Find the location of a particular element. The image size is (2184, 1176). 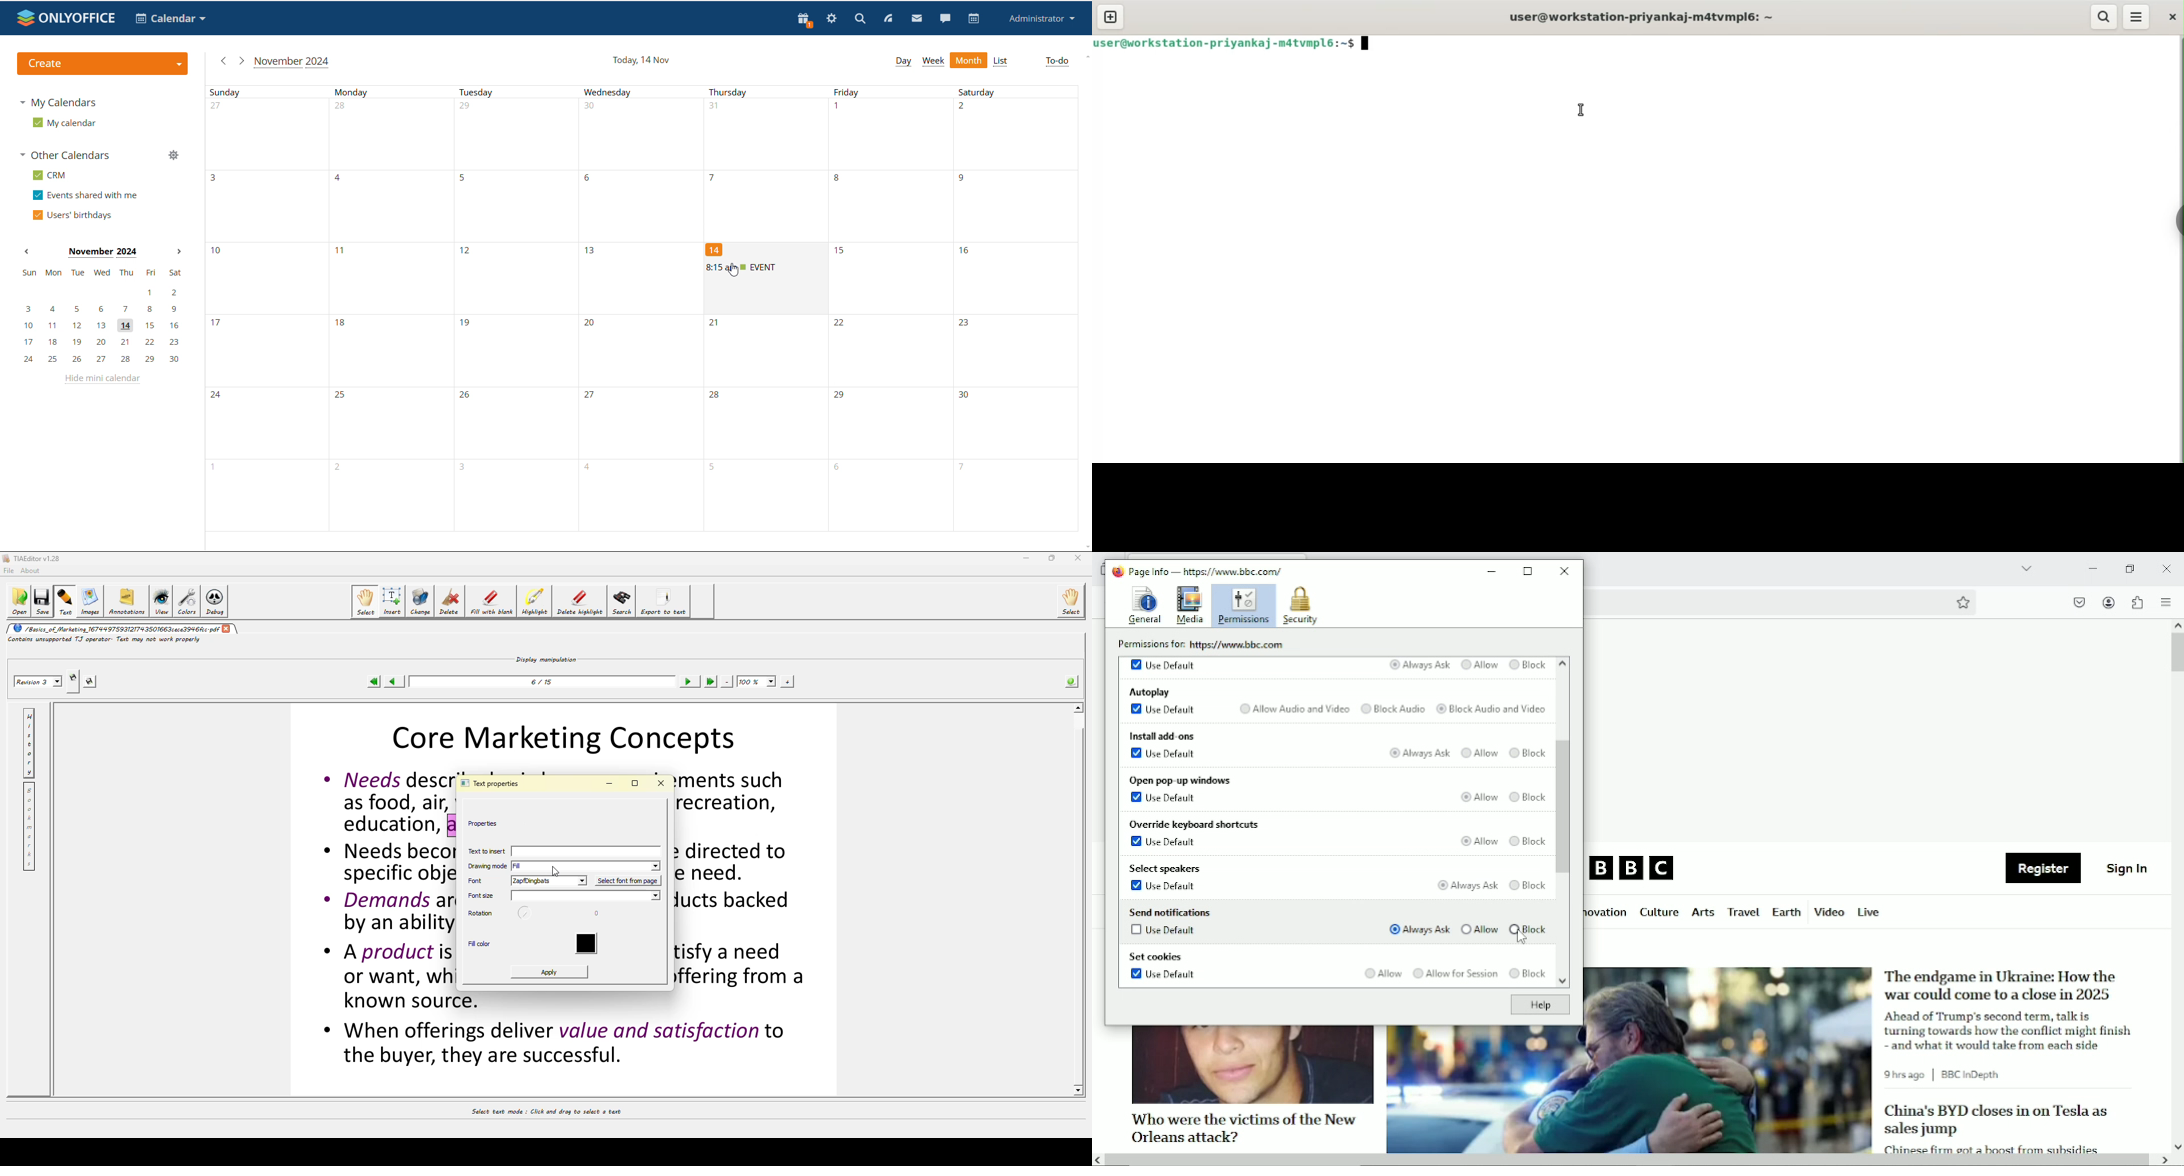

Use default is located at coordinates (1163, 710).